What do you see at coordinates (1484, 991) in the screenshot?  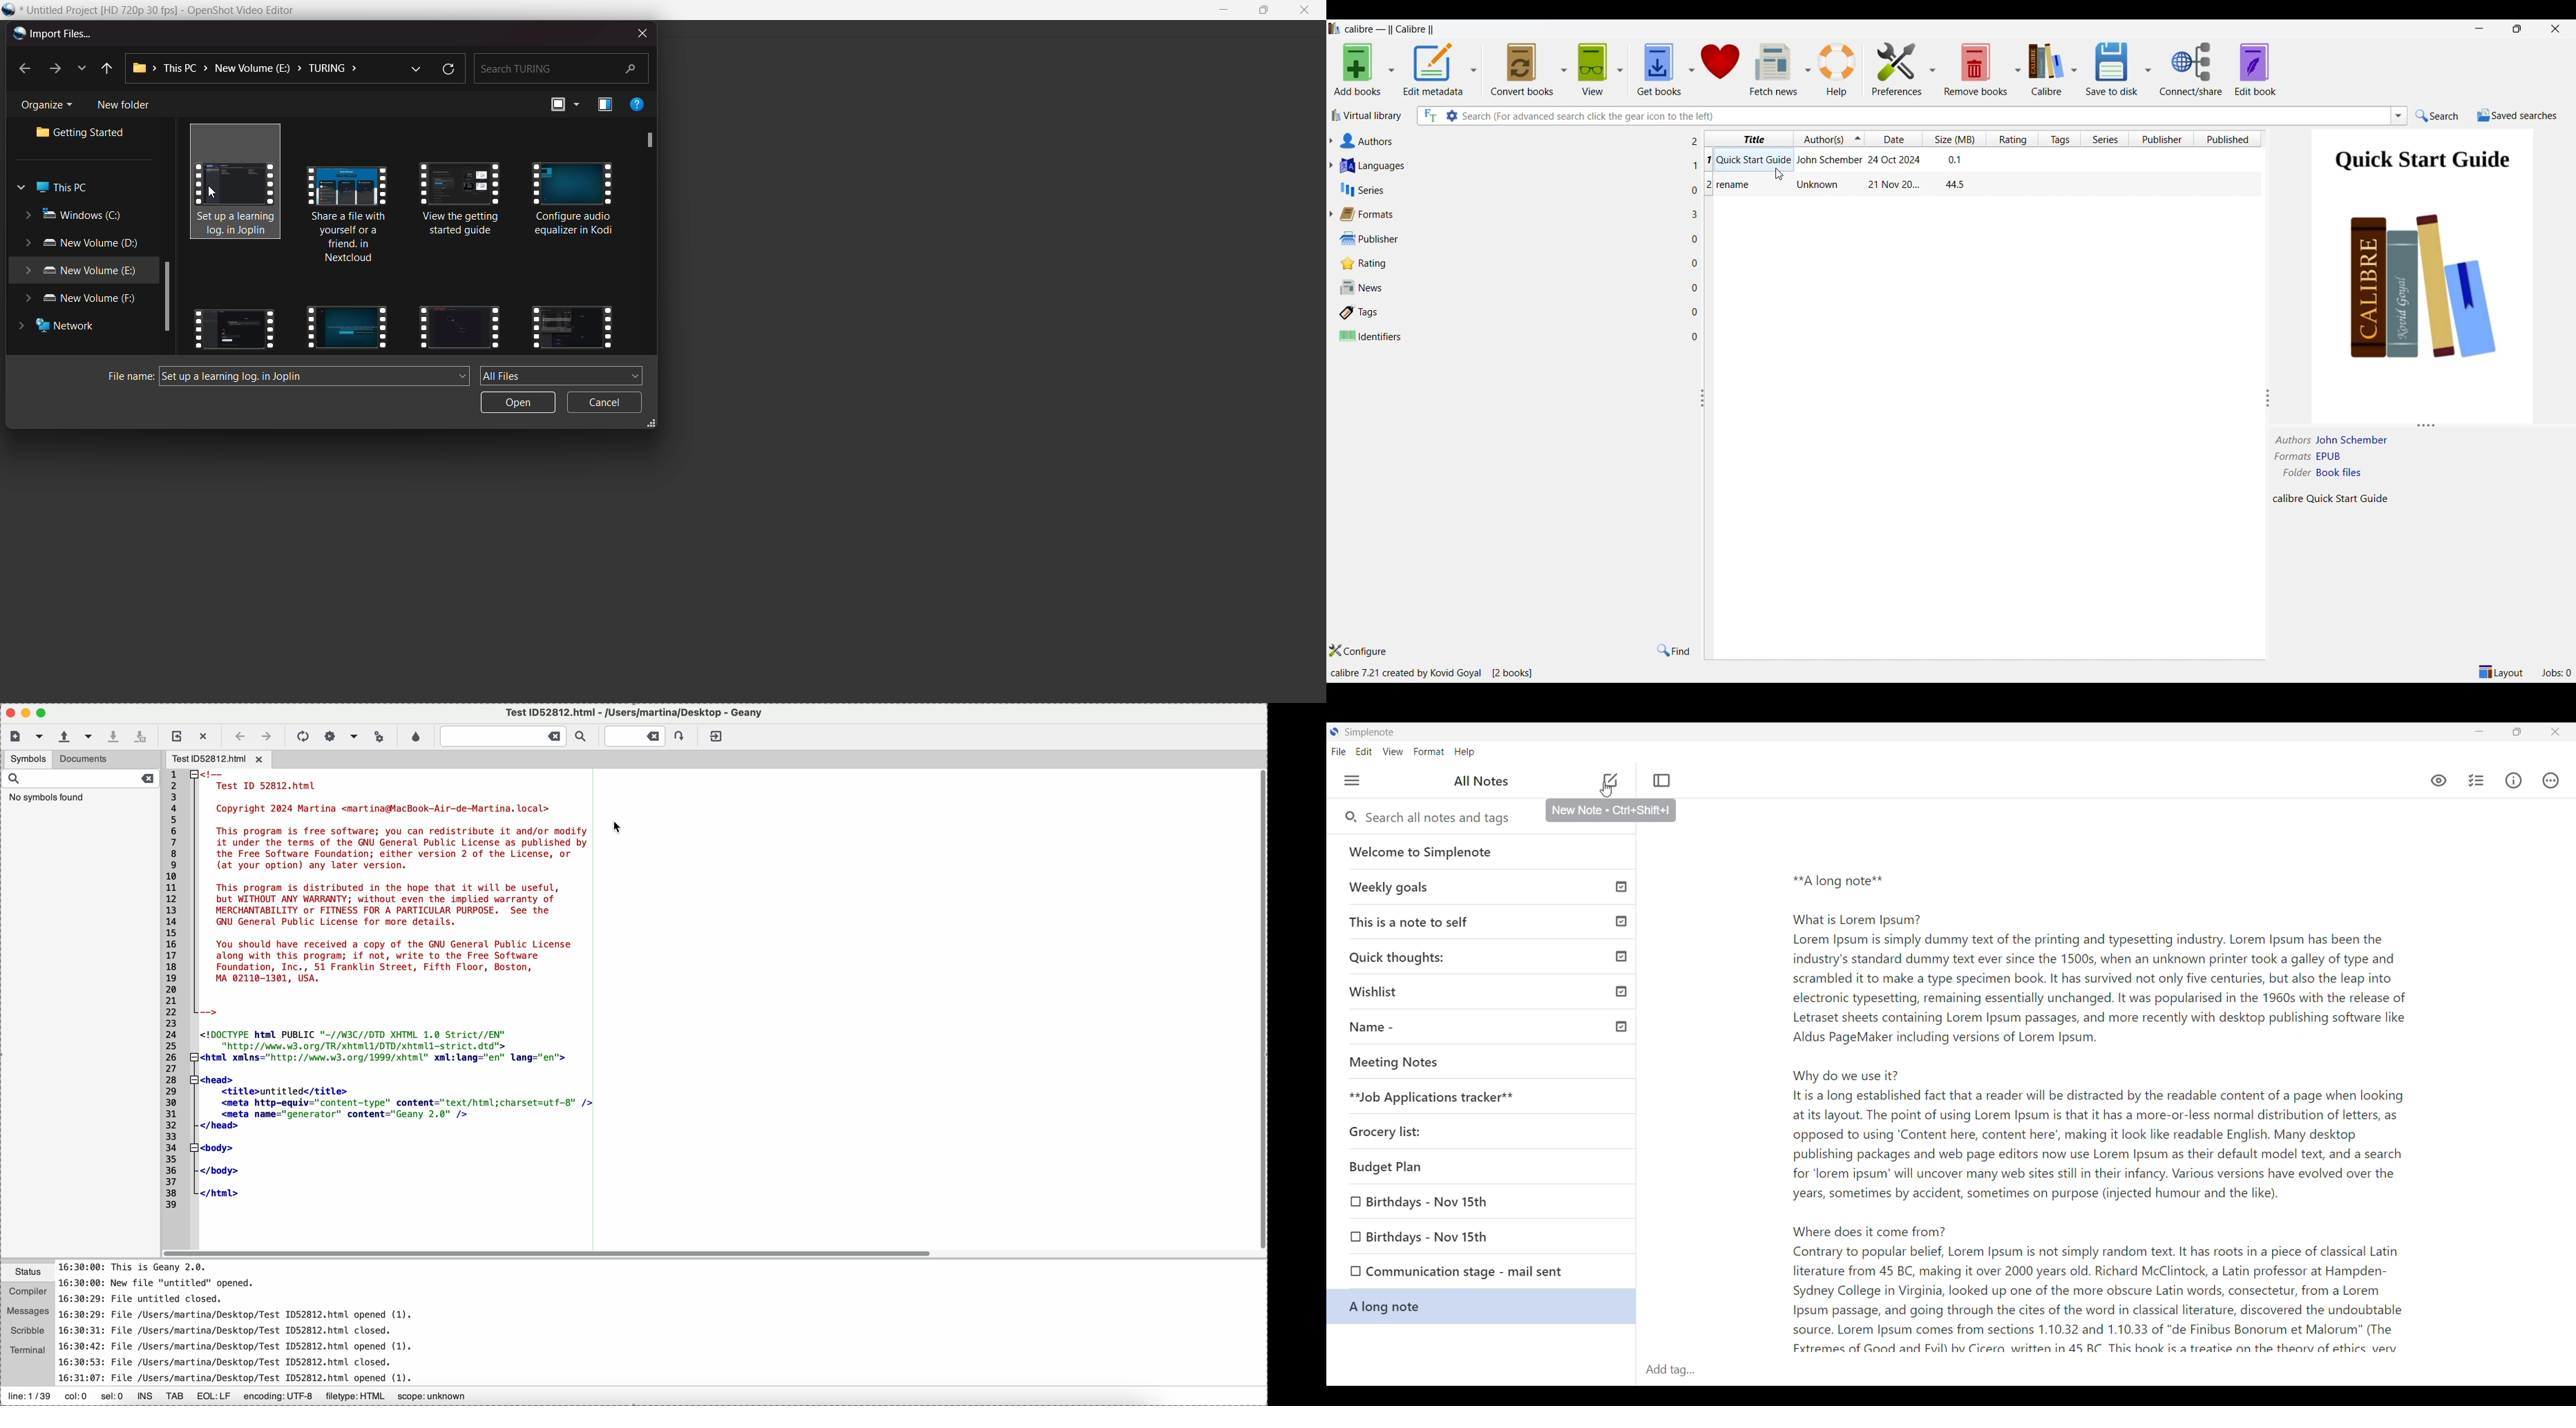 I see `Wishlist` at bounding box center [1484, 991].